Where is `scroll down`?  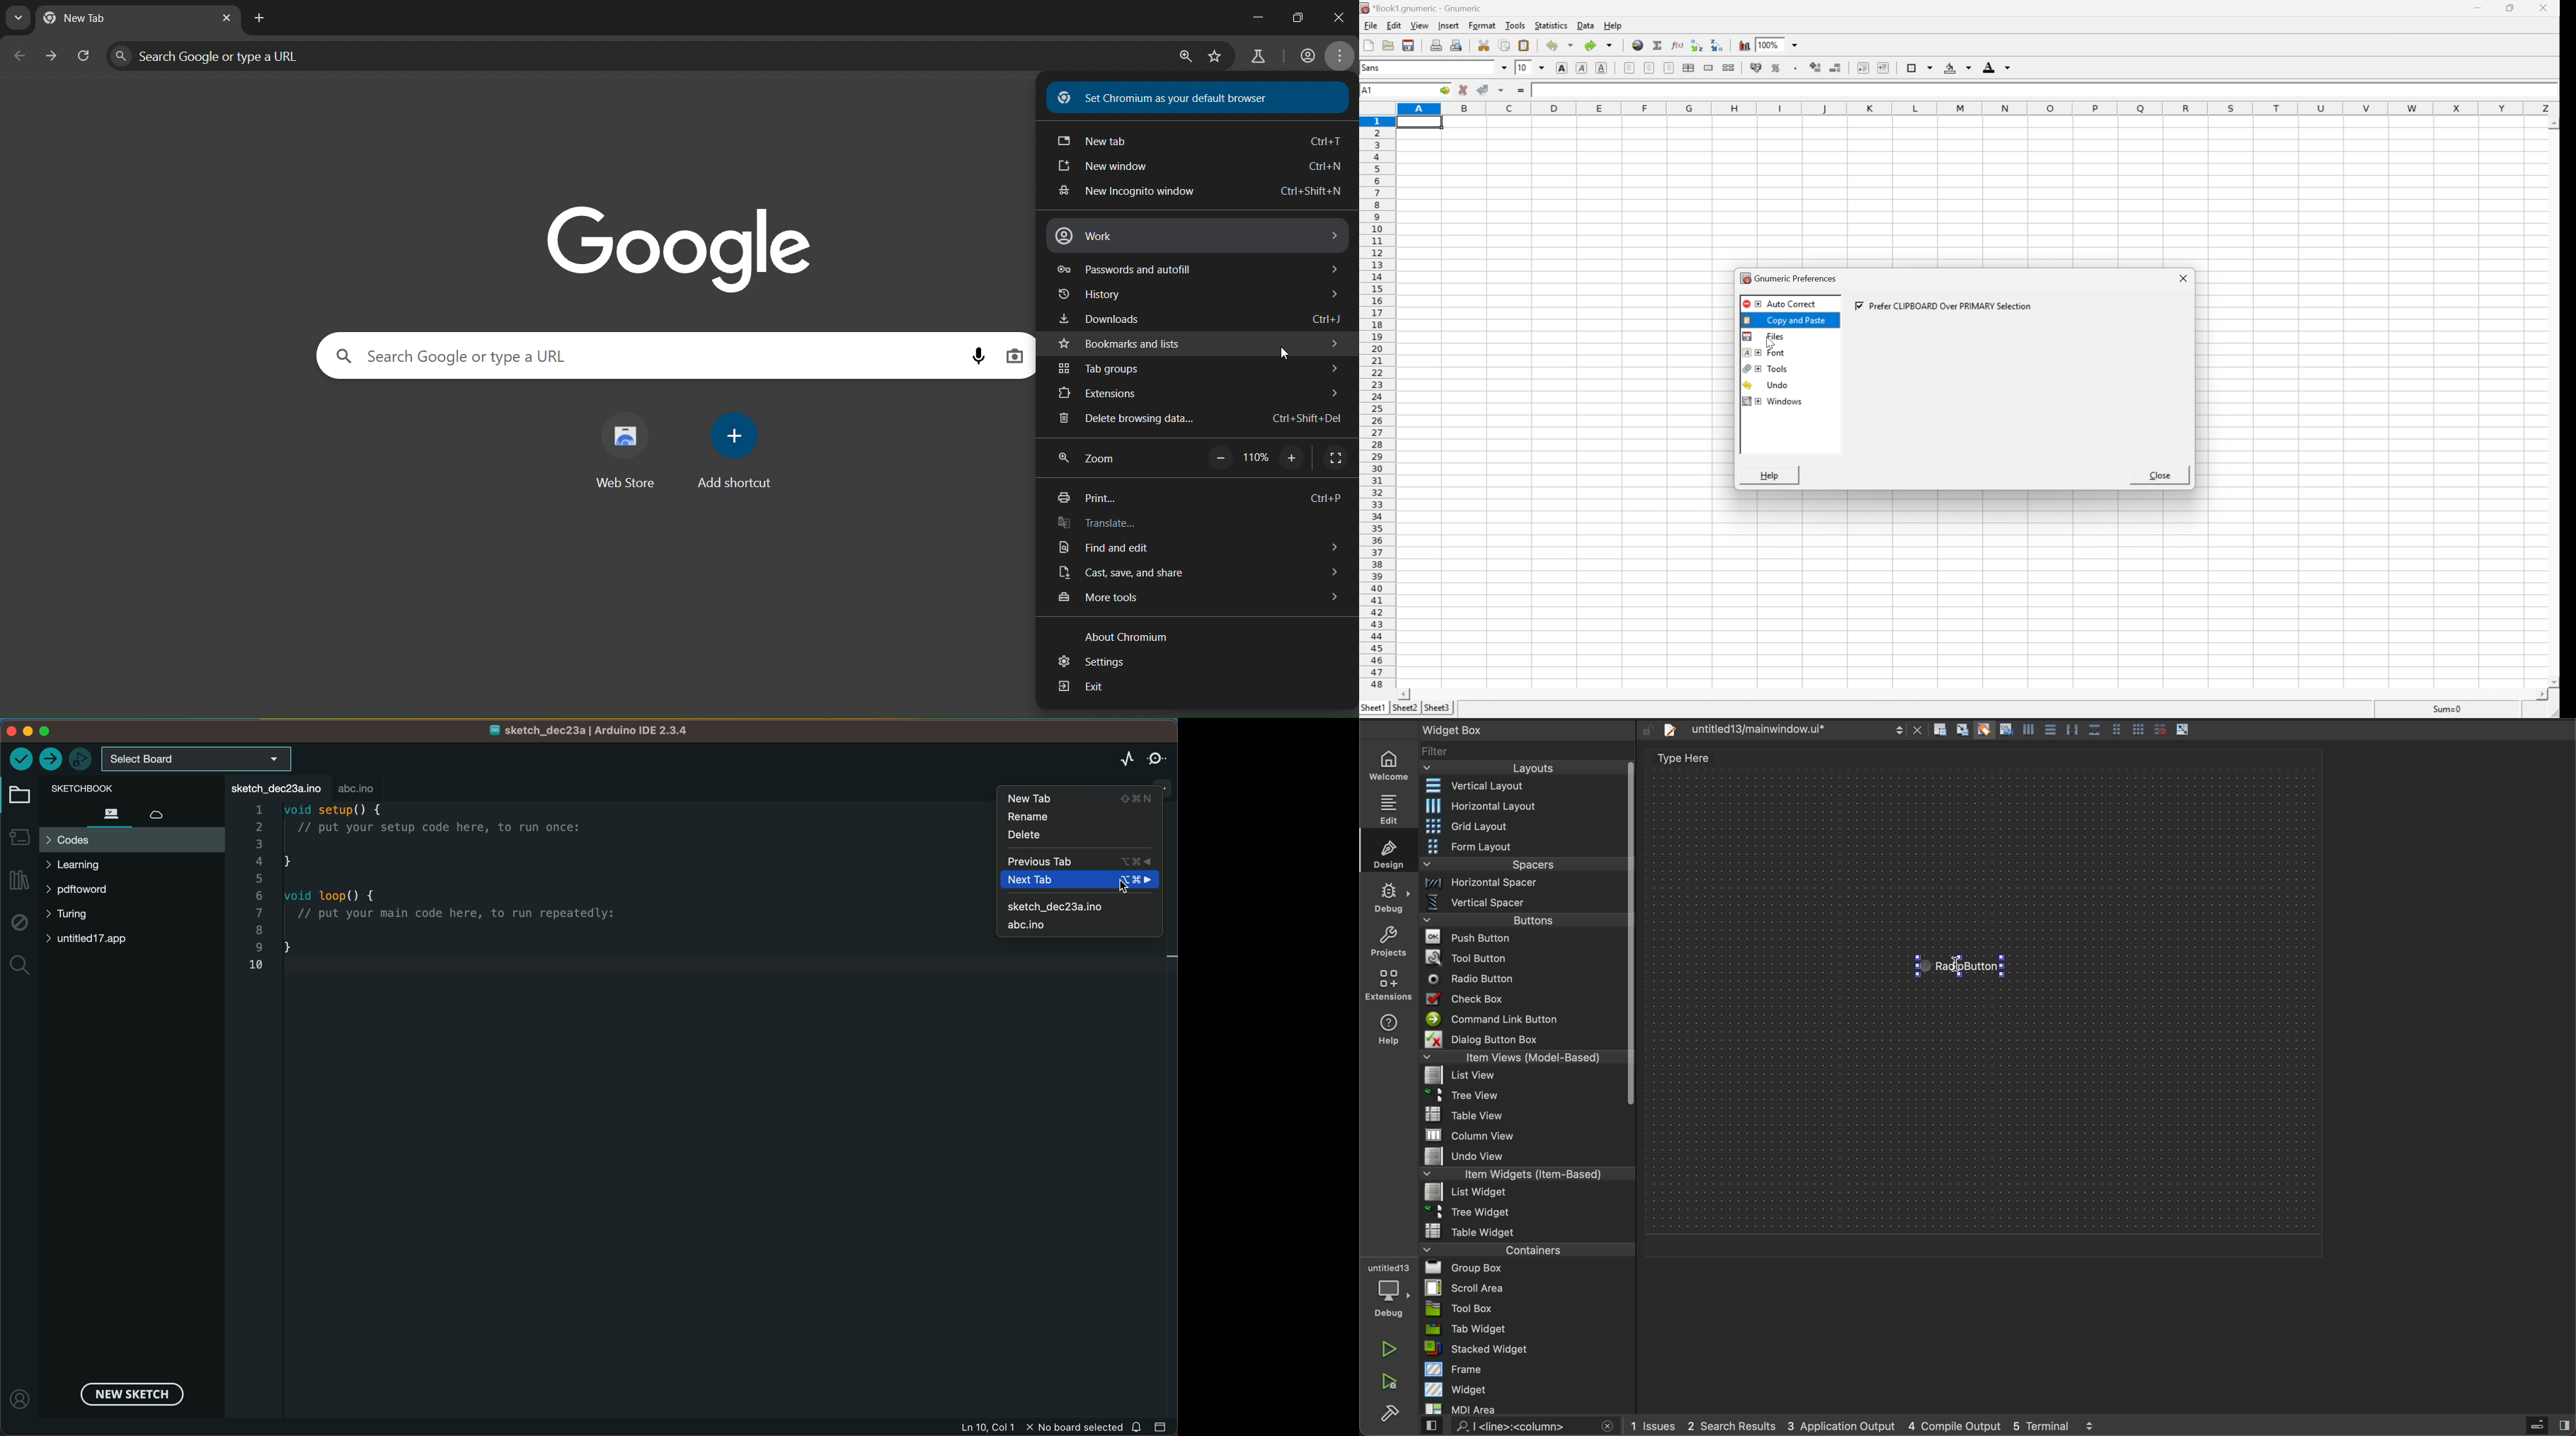 scroll down is located at coordinates (2552, 682).